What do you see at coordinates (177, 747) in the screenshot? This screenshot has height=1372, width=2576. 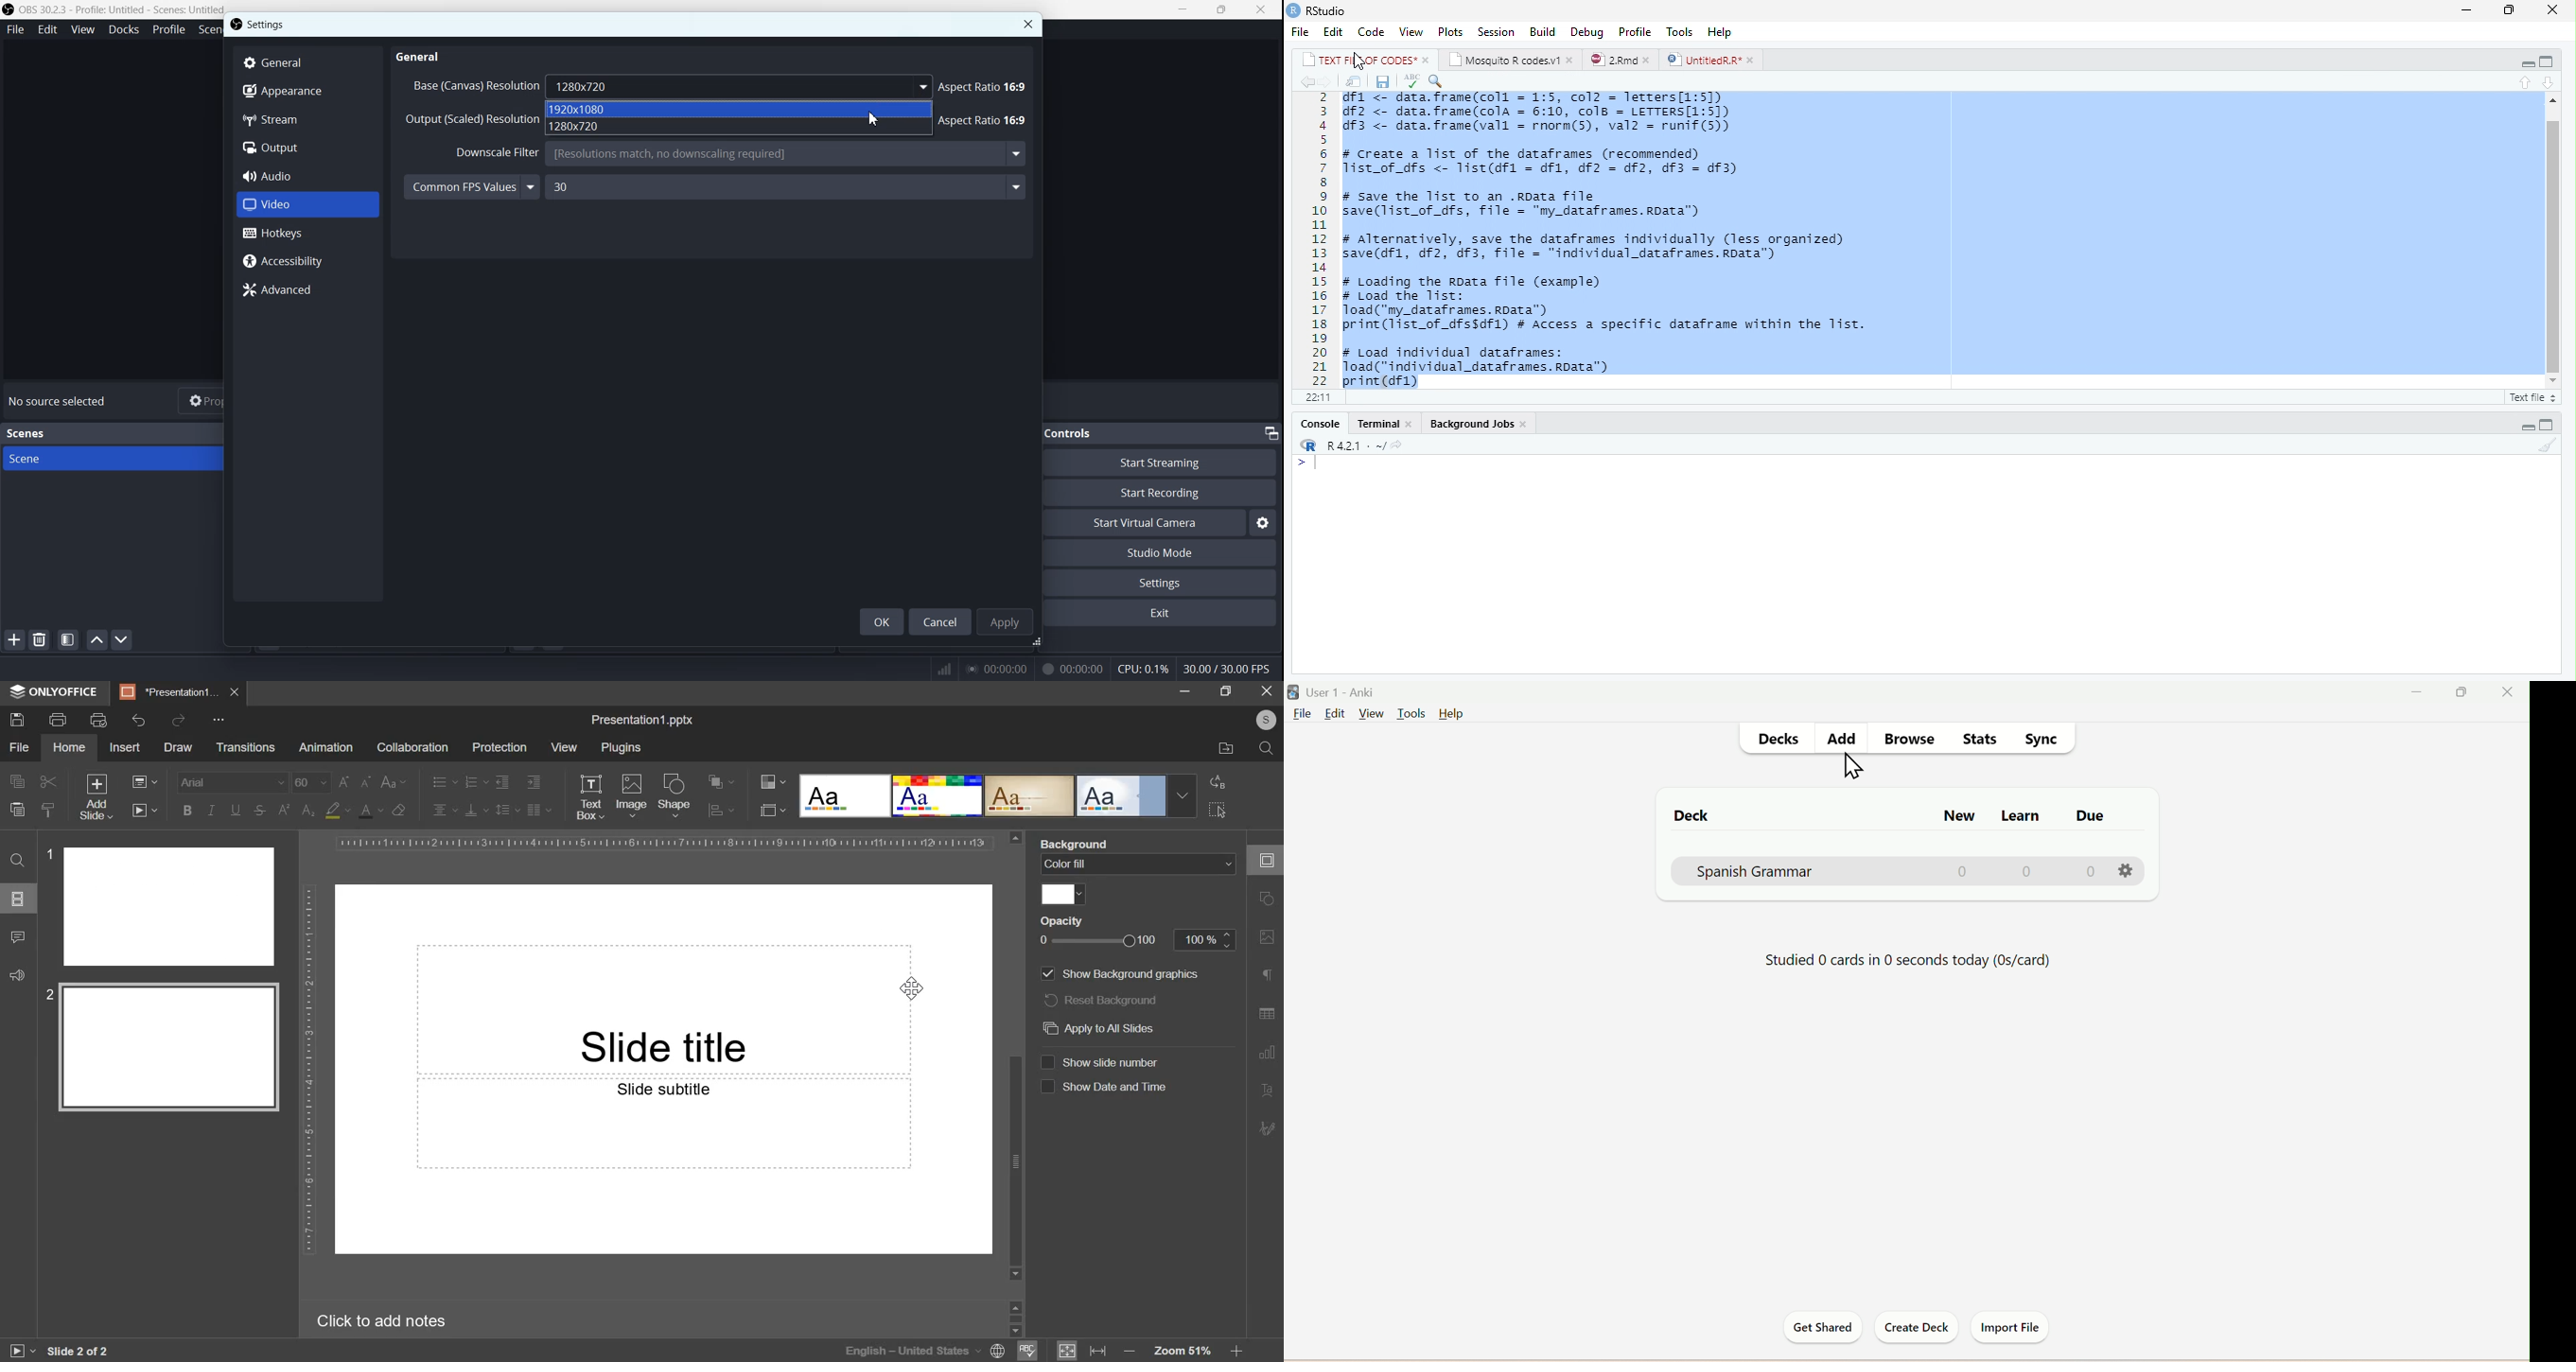 I see `draw` at bounding box center [177, 747].